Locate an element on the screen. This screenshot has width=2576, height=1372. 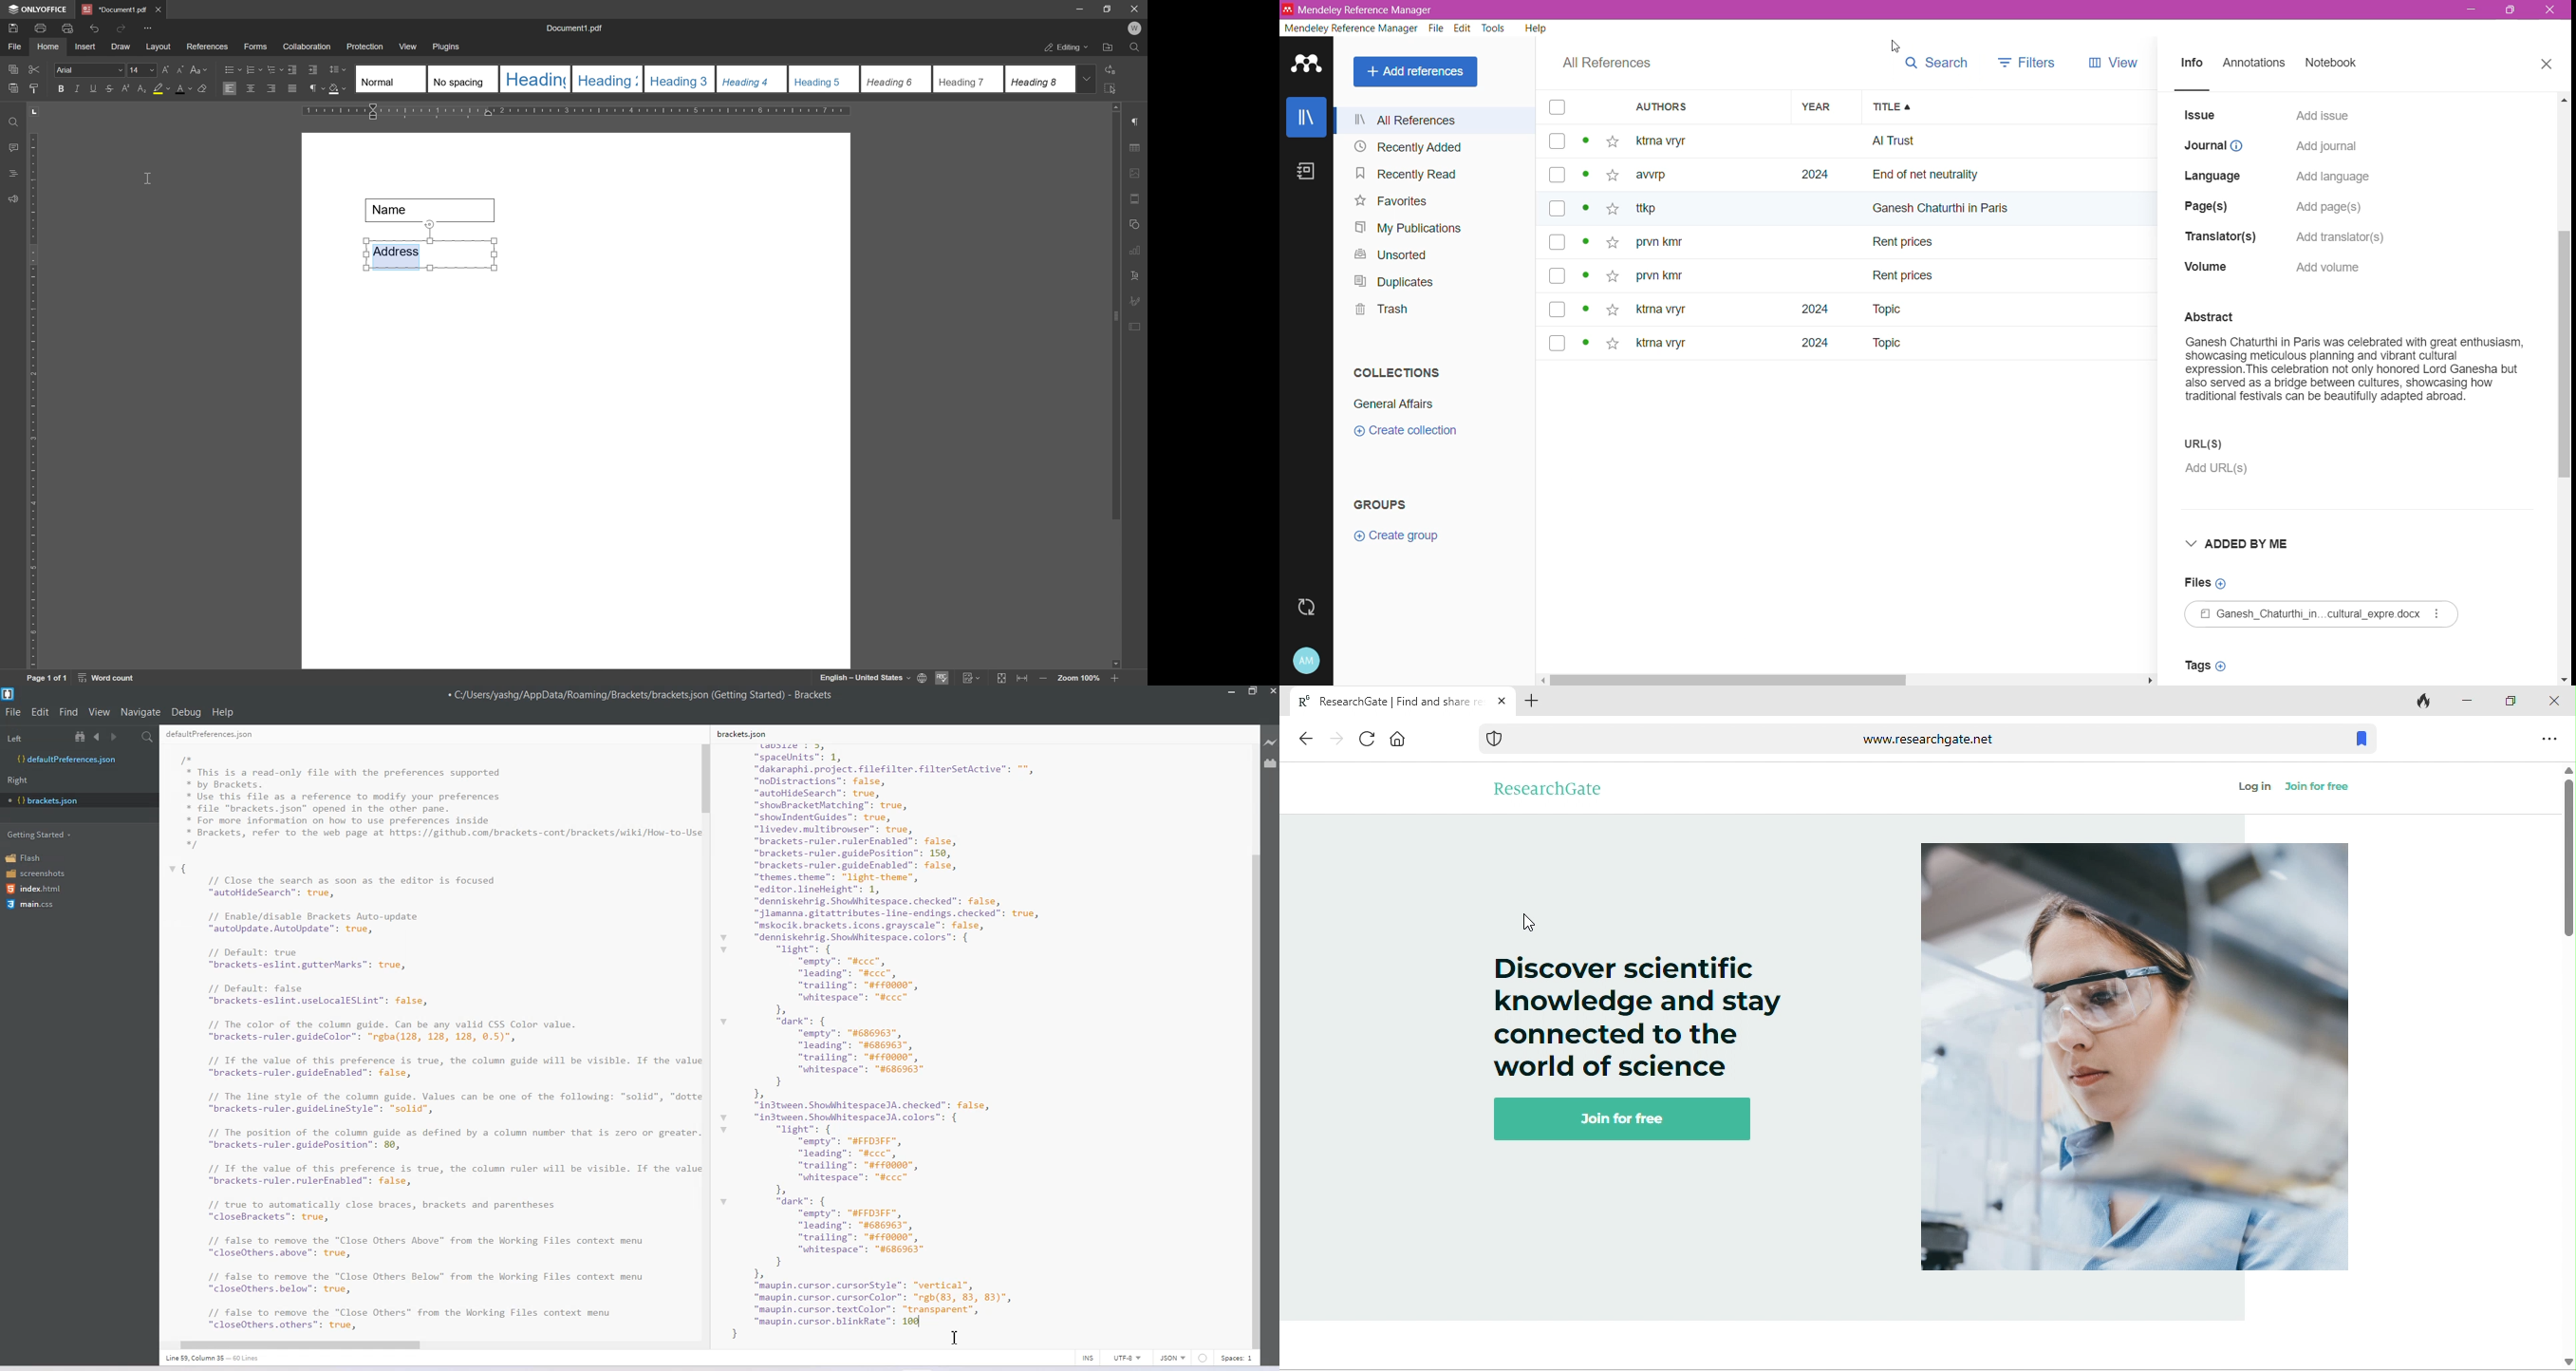
references is located at coordinates (207, 47).